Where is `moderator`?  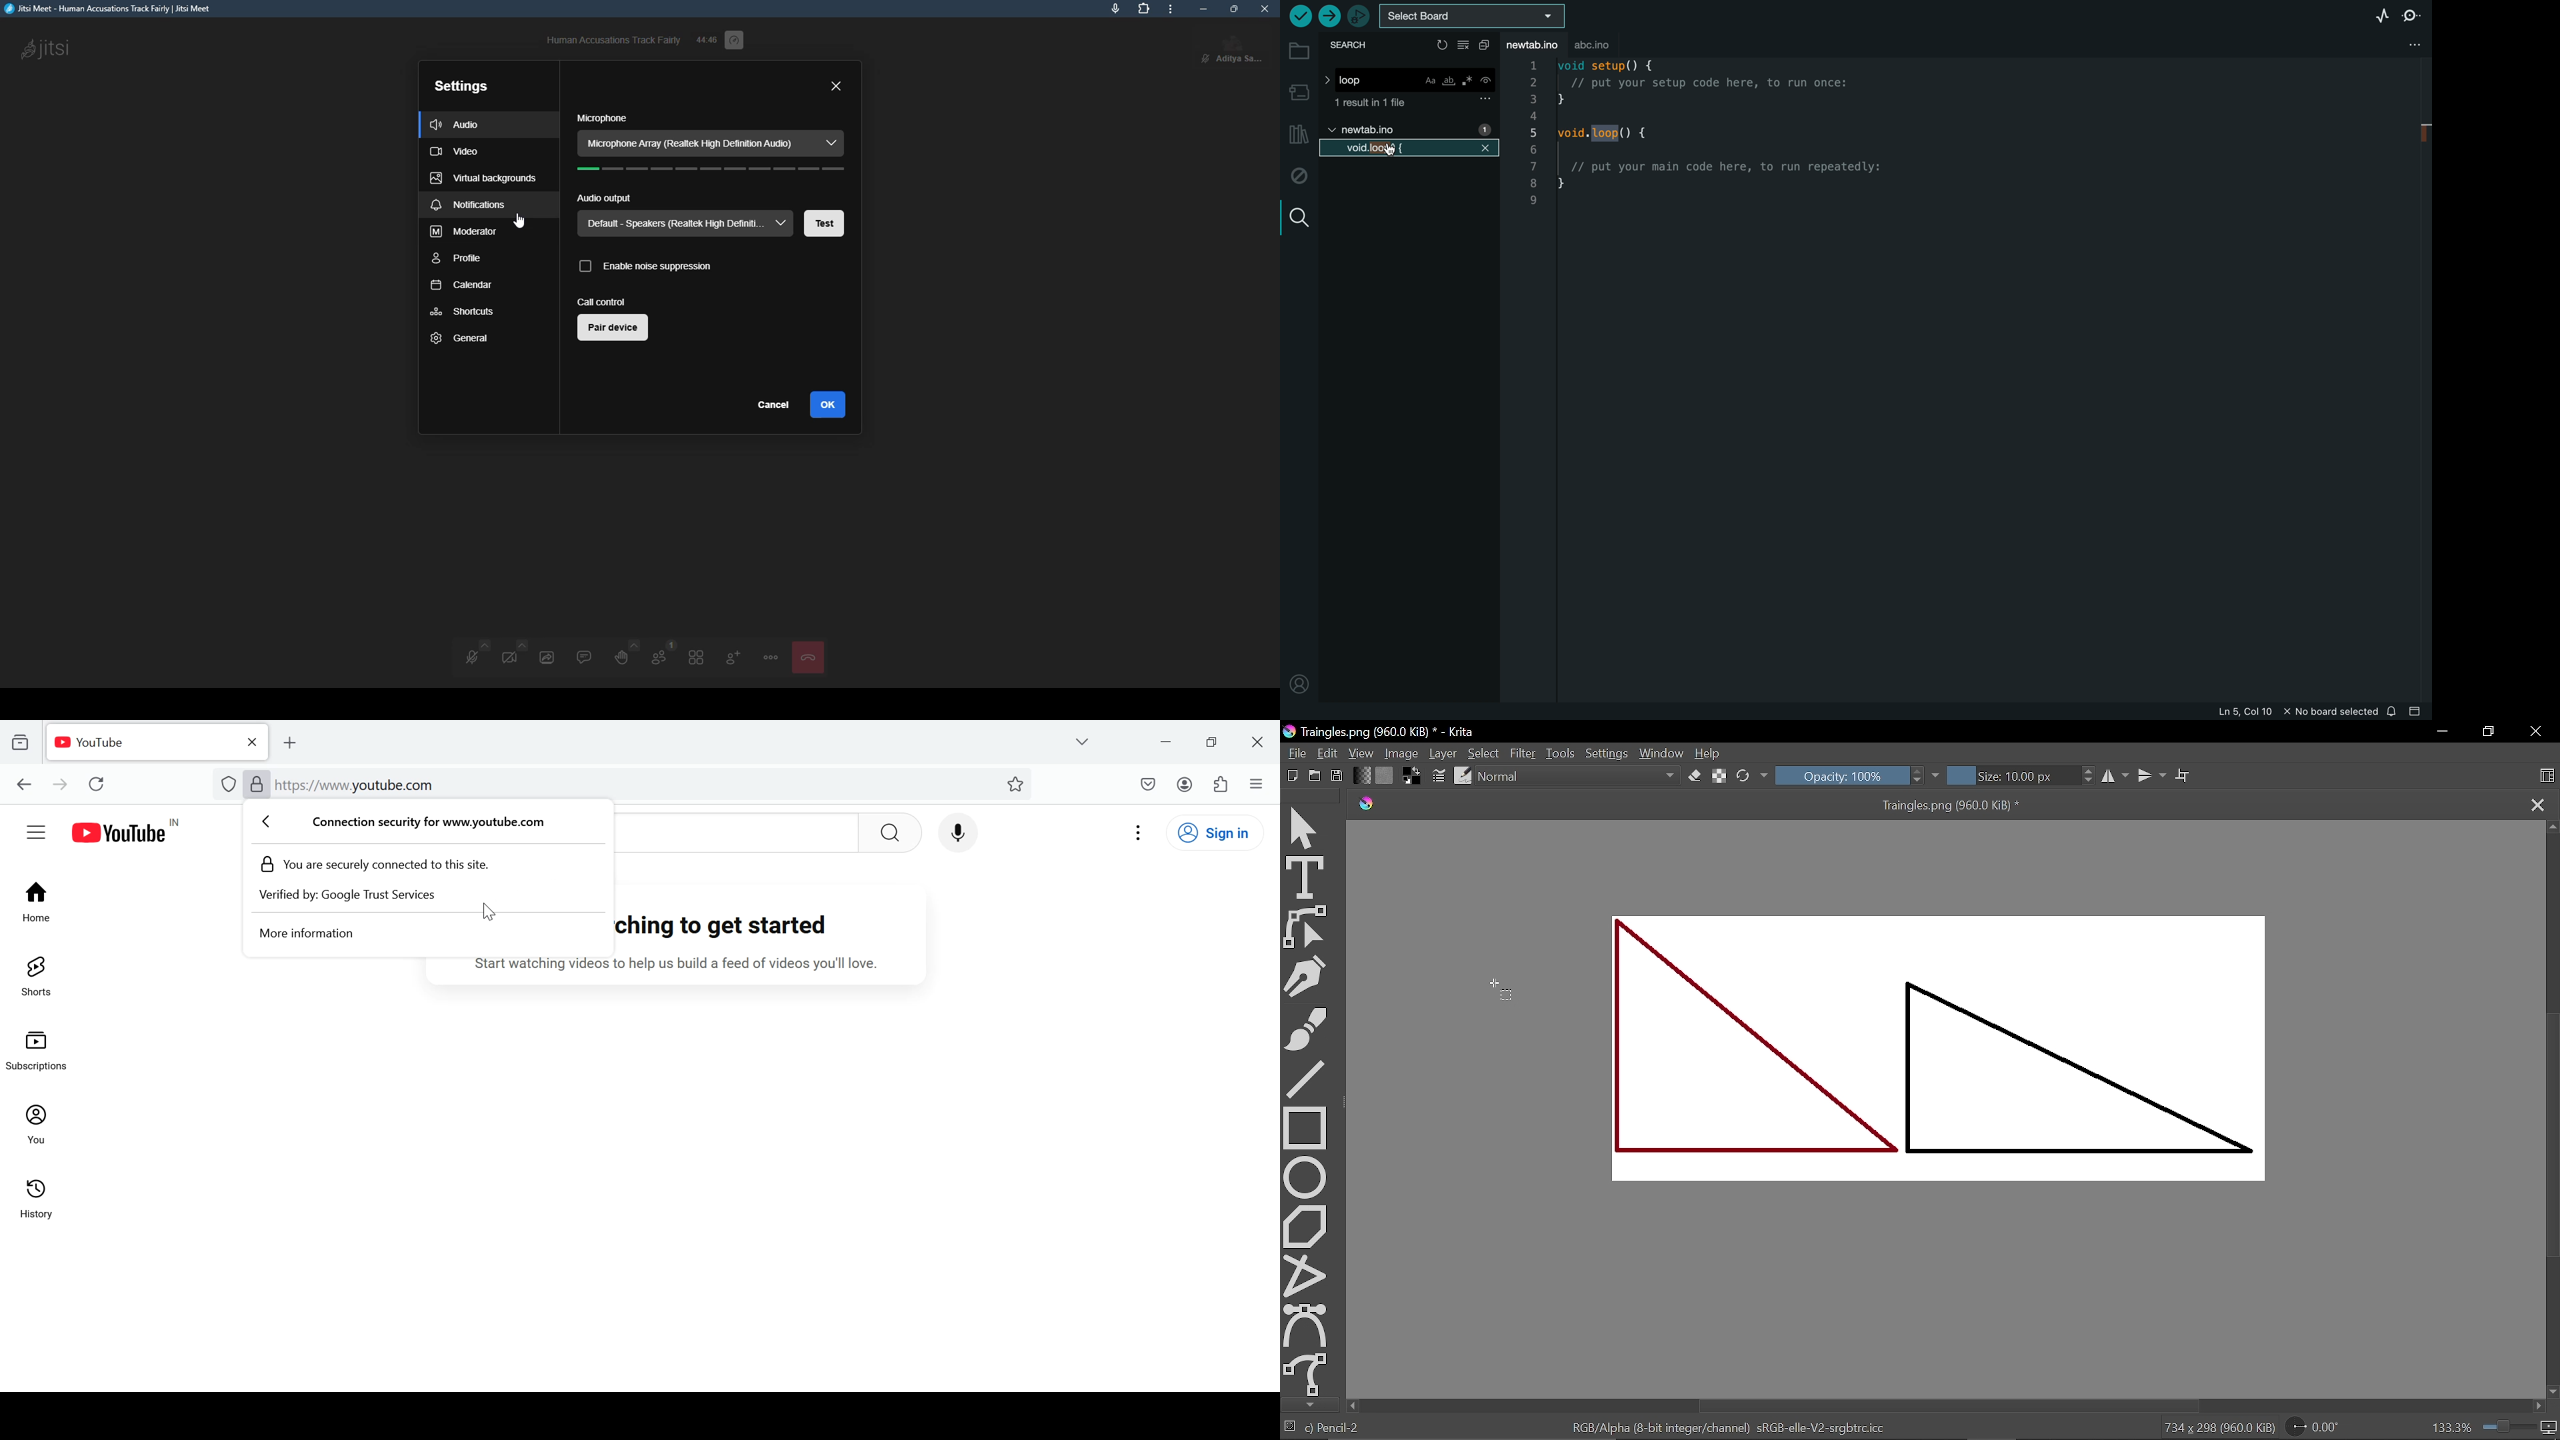
moderator is located at coordinates (465, 233).